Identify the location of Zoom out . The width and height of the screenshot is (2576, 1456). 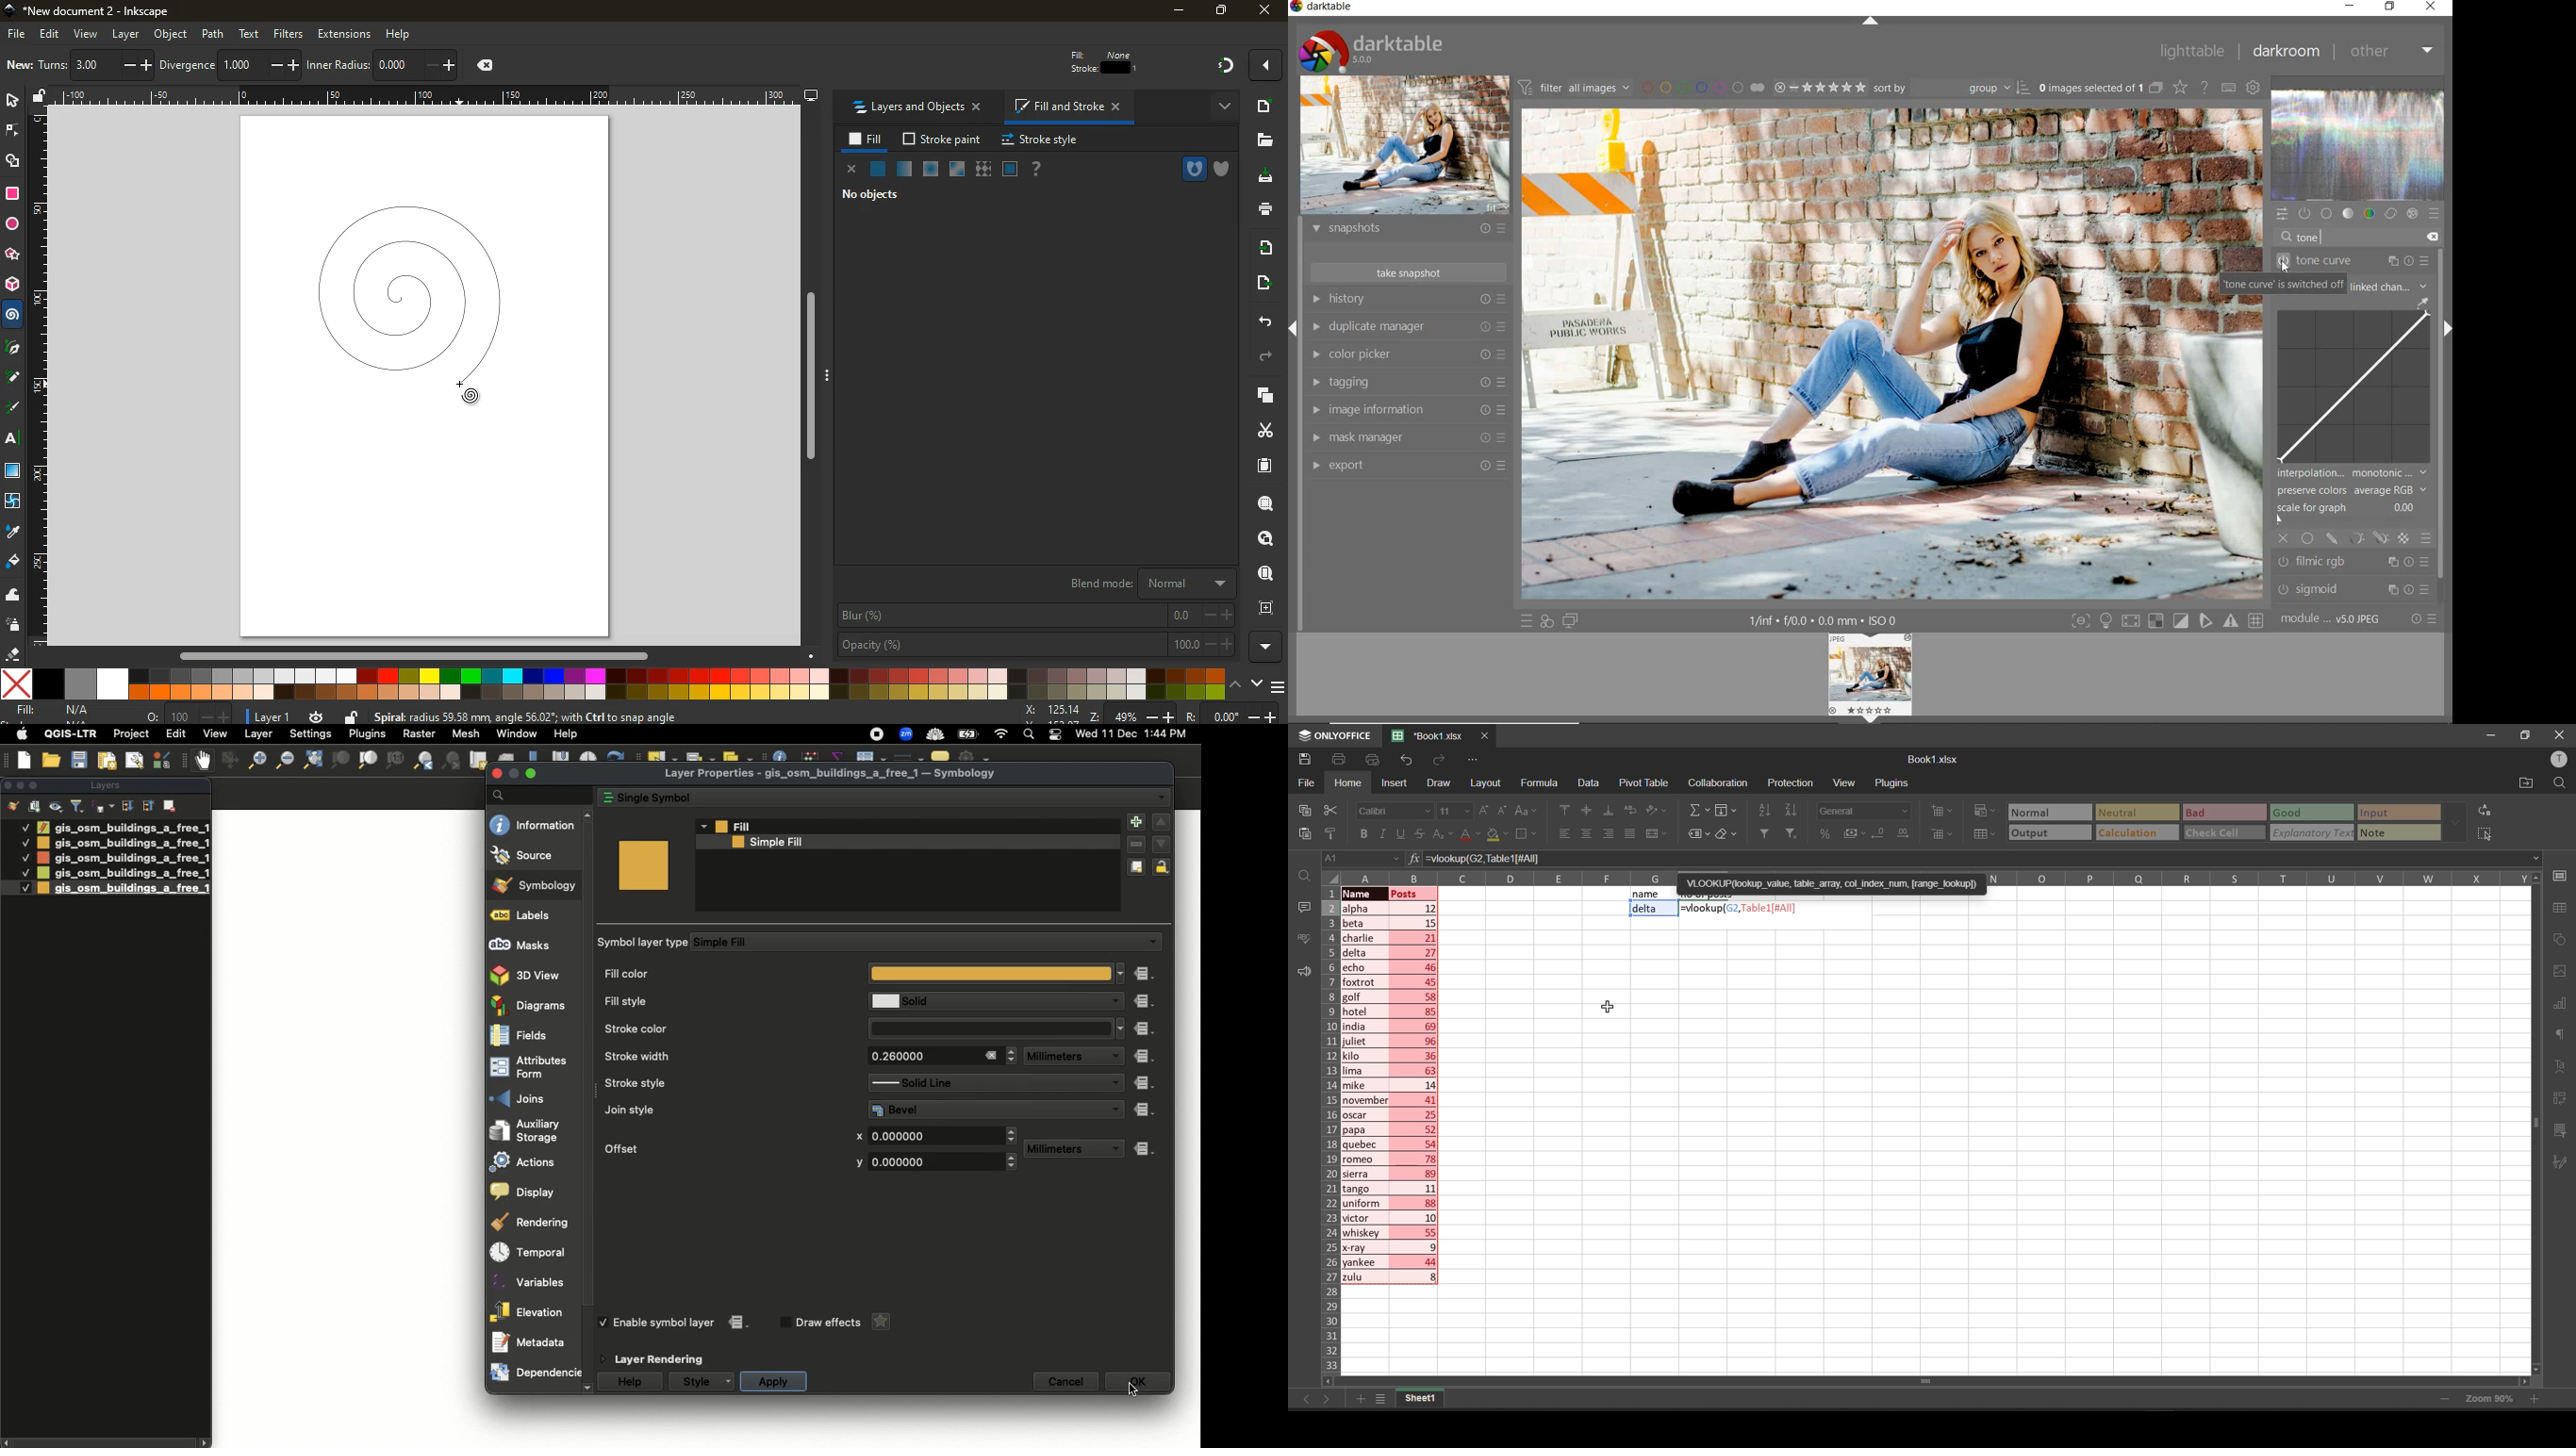
(283, 760).